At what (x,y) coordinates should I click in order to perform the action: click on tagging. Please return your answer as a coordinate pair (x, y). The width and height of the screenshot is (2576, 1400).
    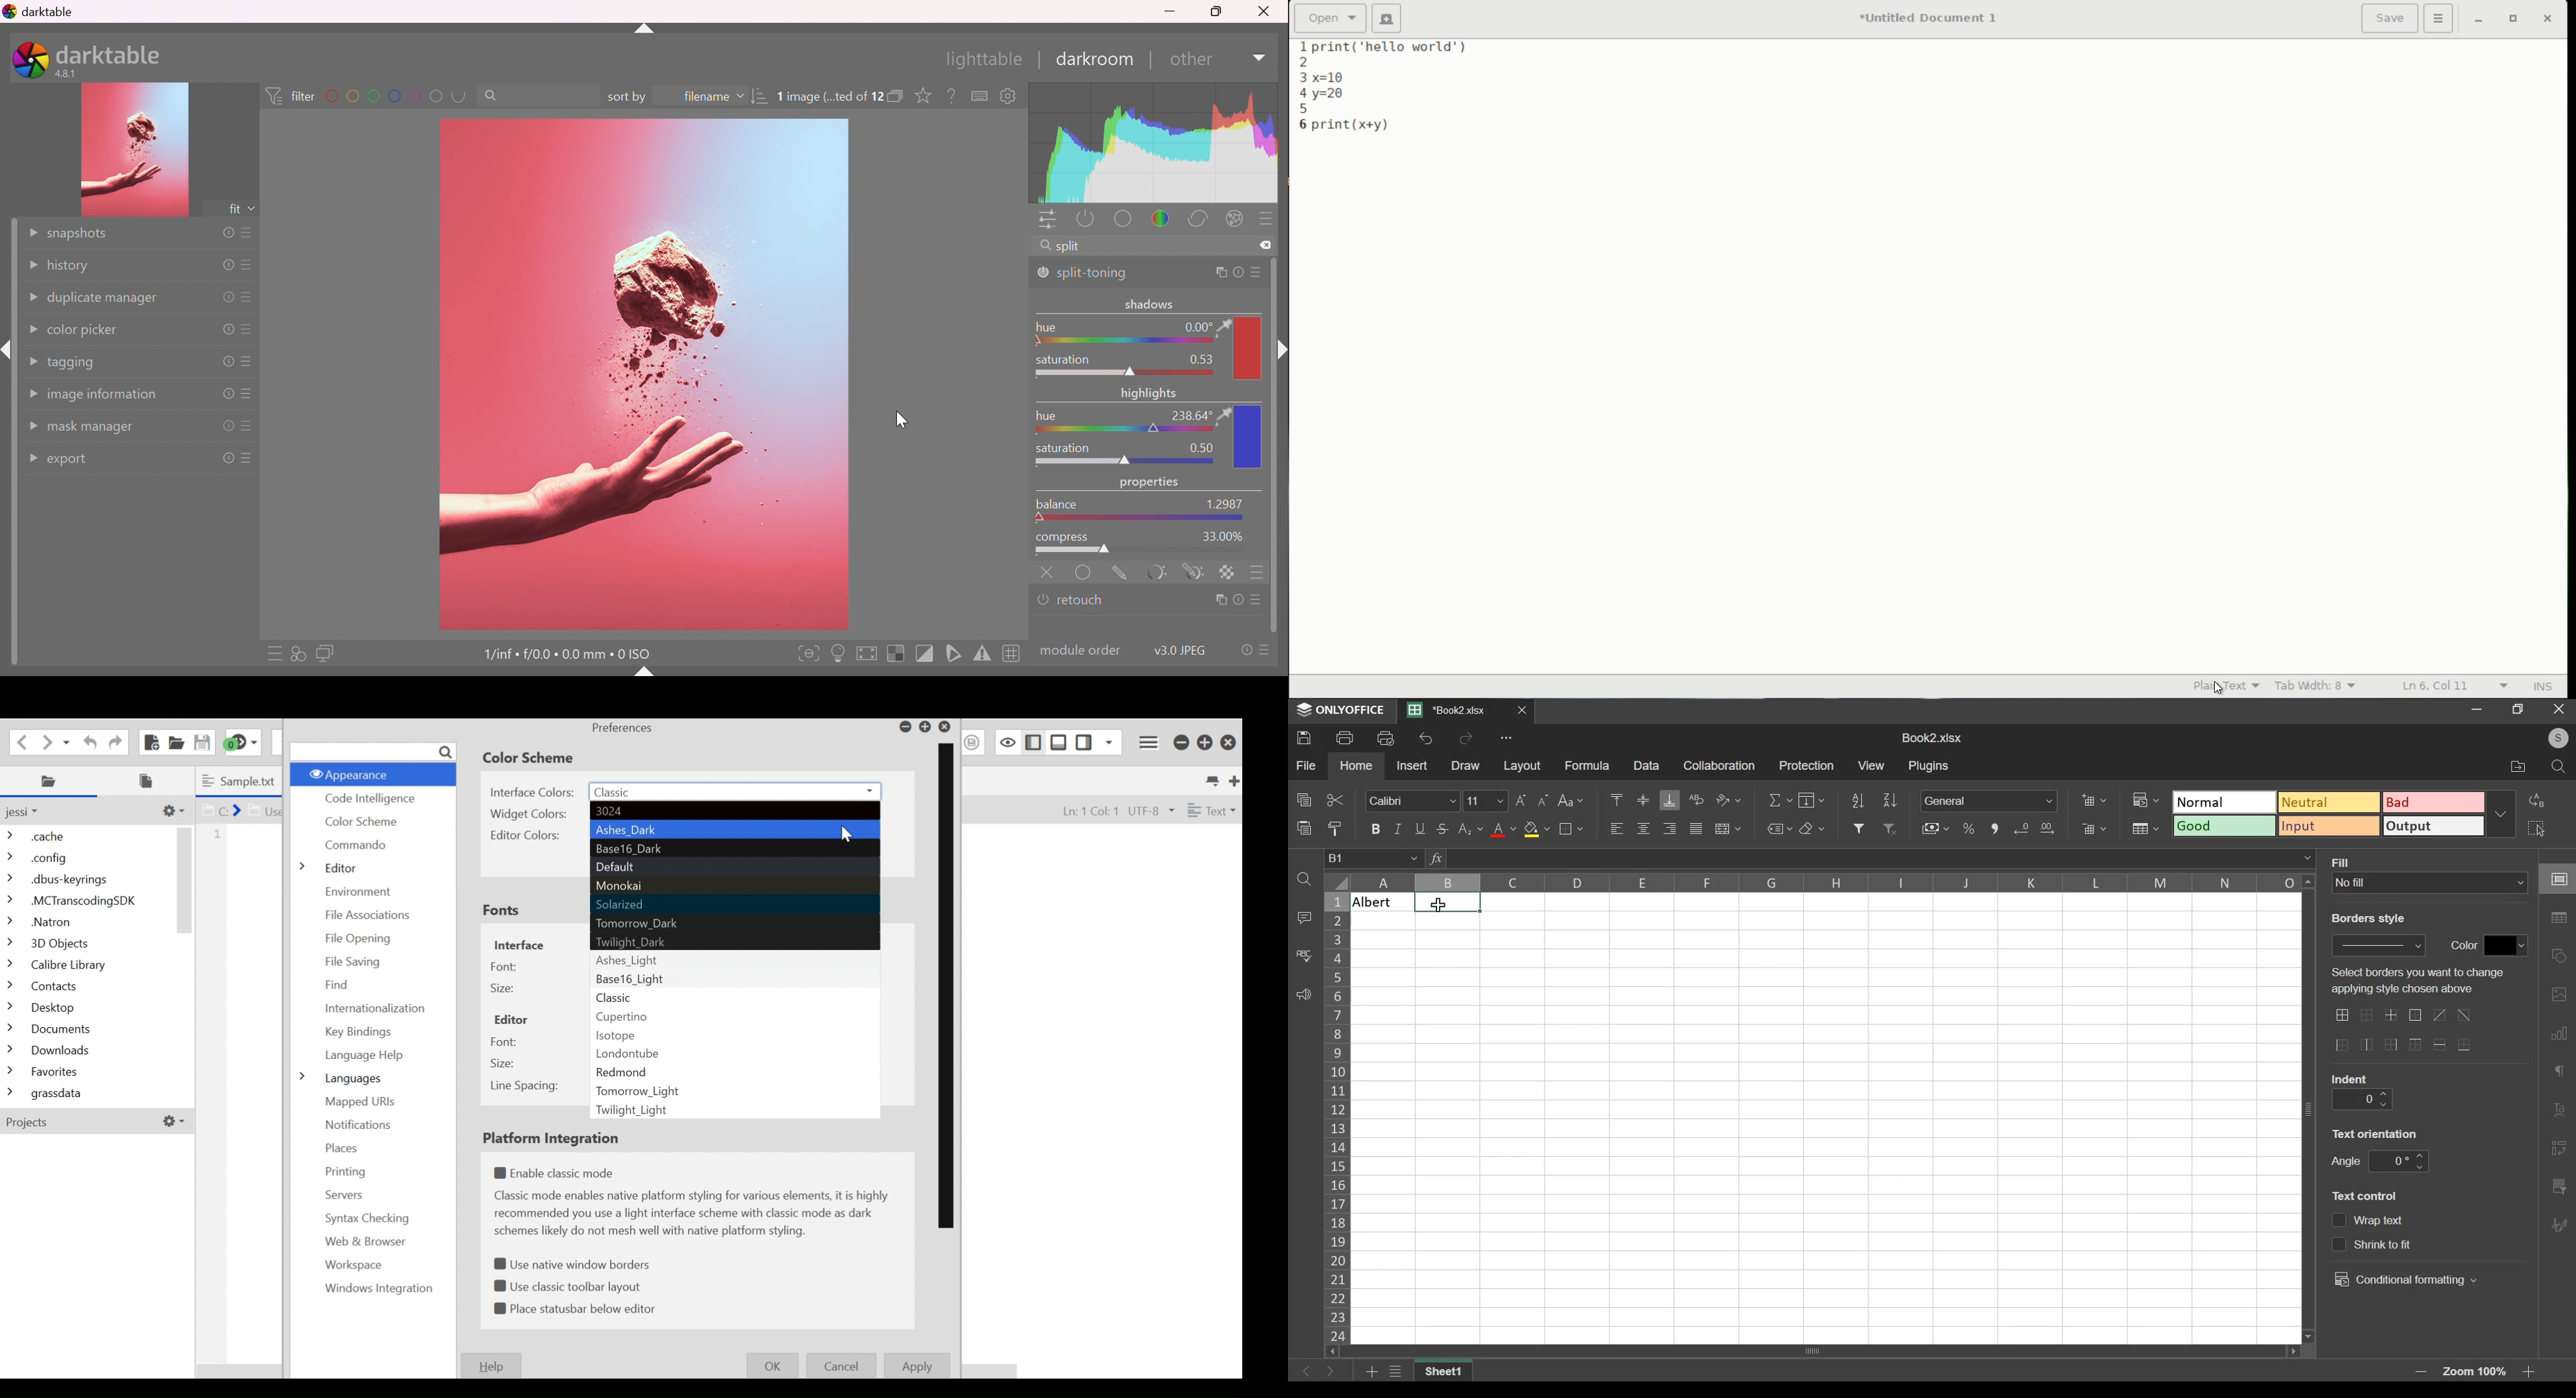
    Looking at the image, I should click on (74, 366).